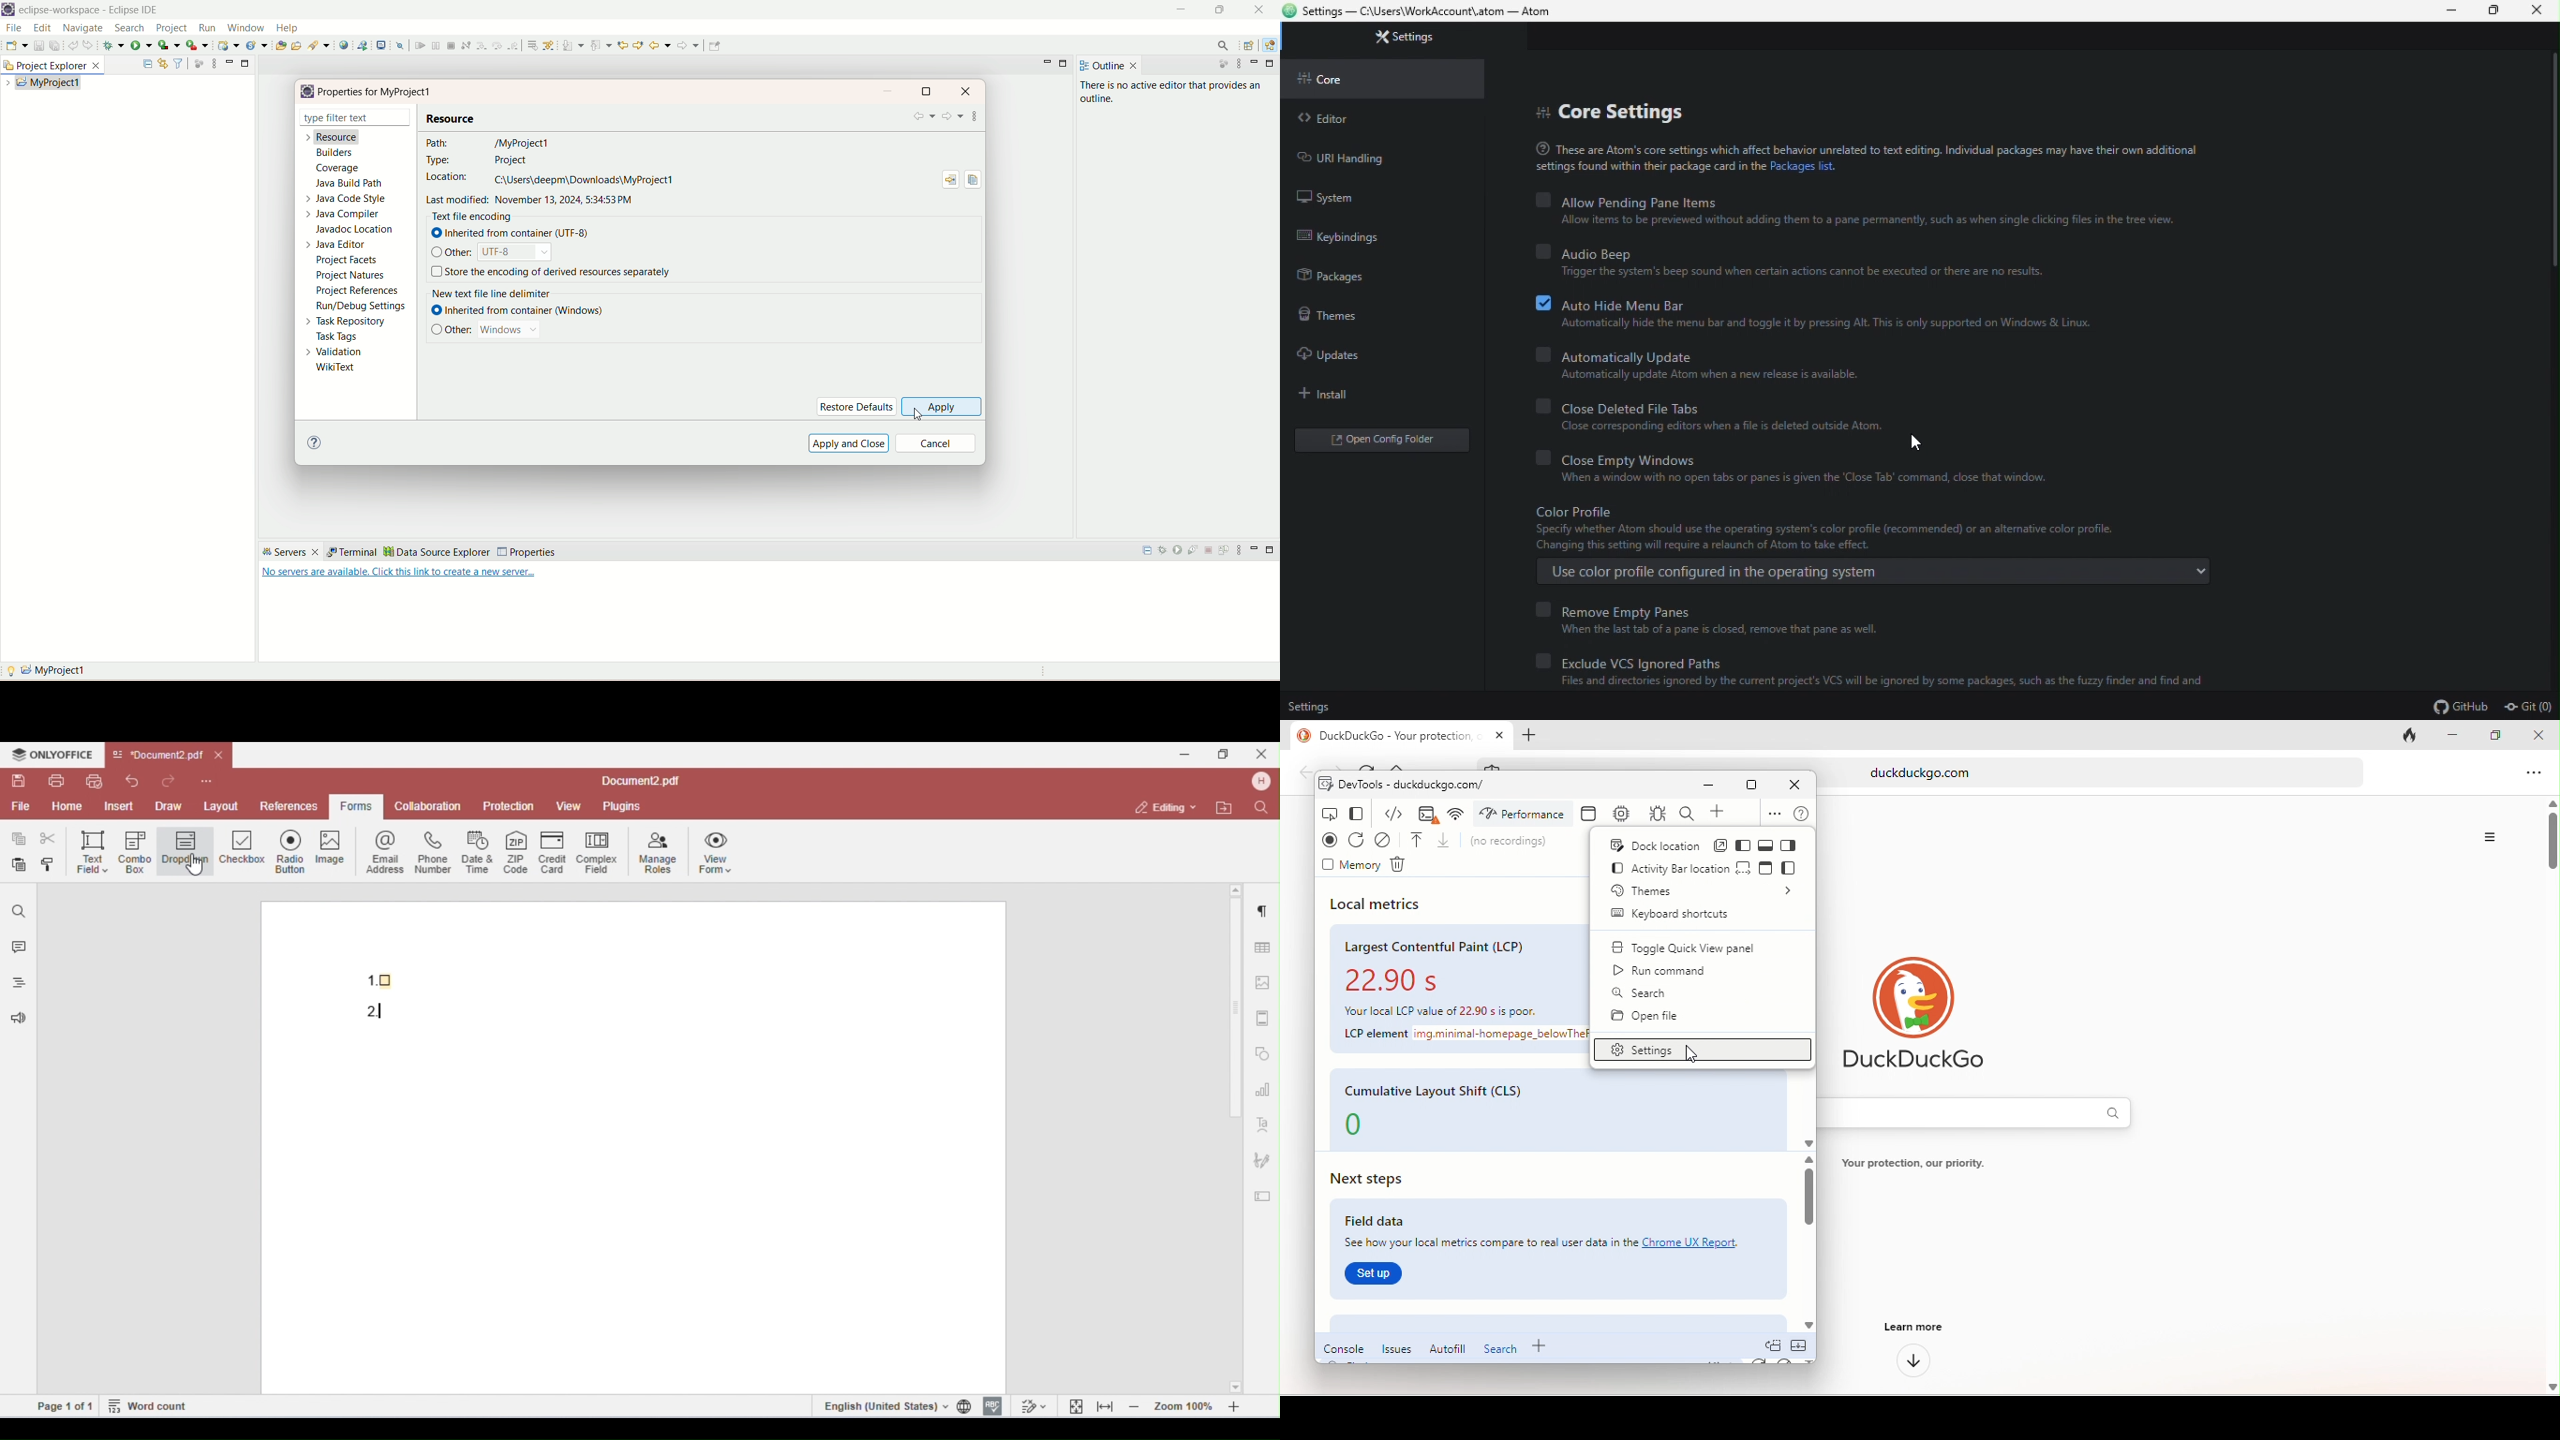 This screenshot has height=1456, width=2576. What do you see at coordinates (953, 118) in the screenshot?
I see `forward` at bounding box center [953, 118].